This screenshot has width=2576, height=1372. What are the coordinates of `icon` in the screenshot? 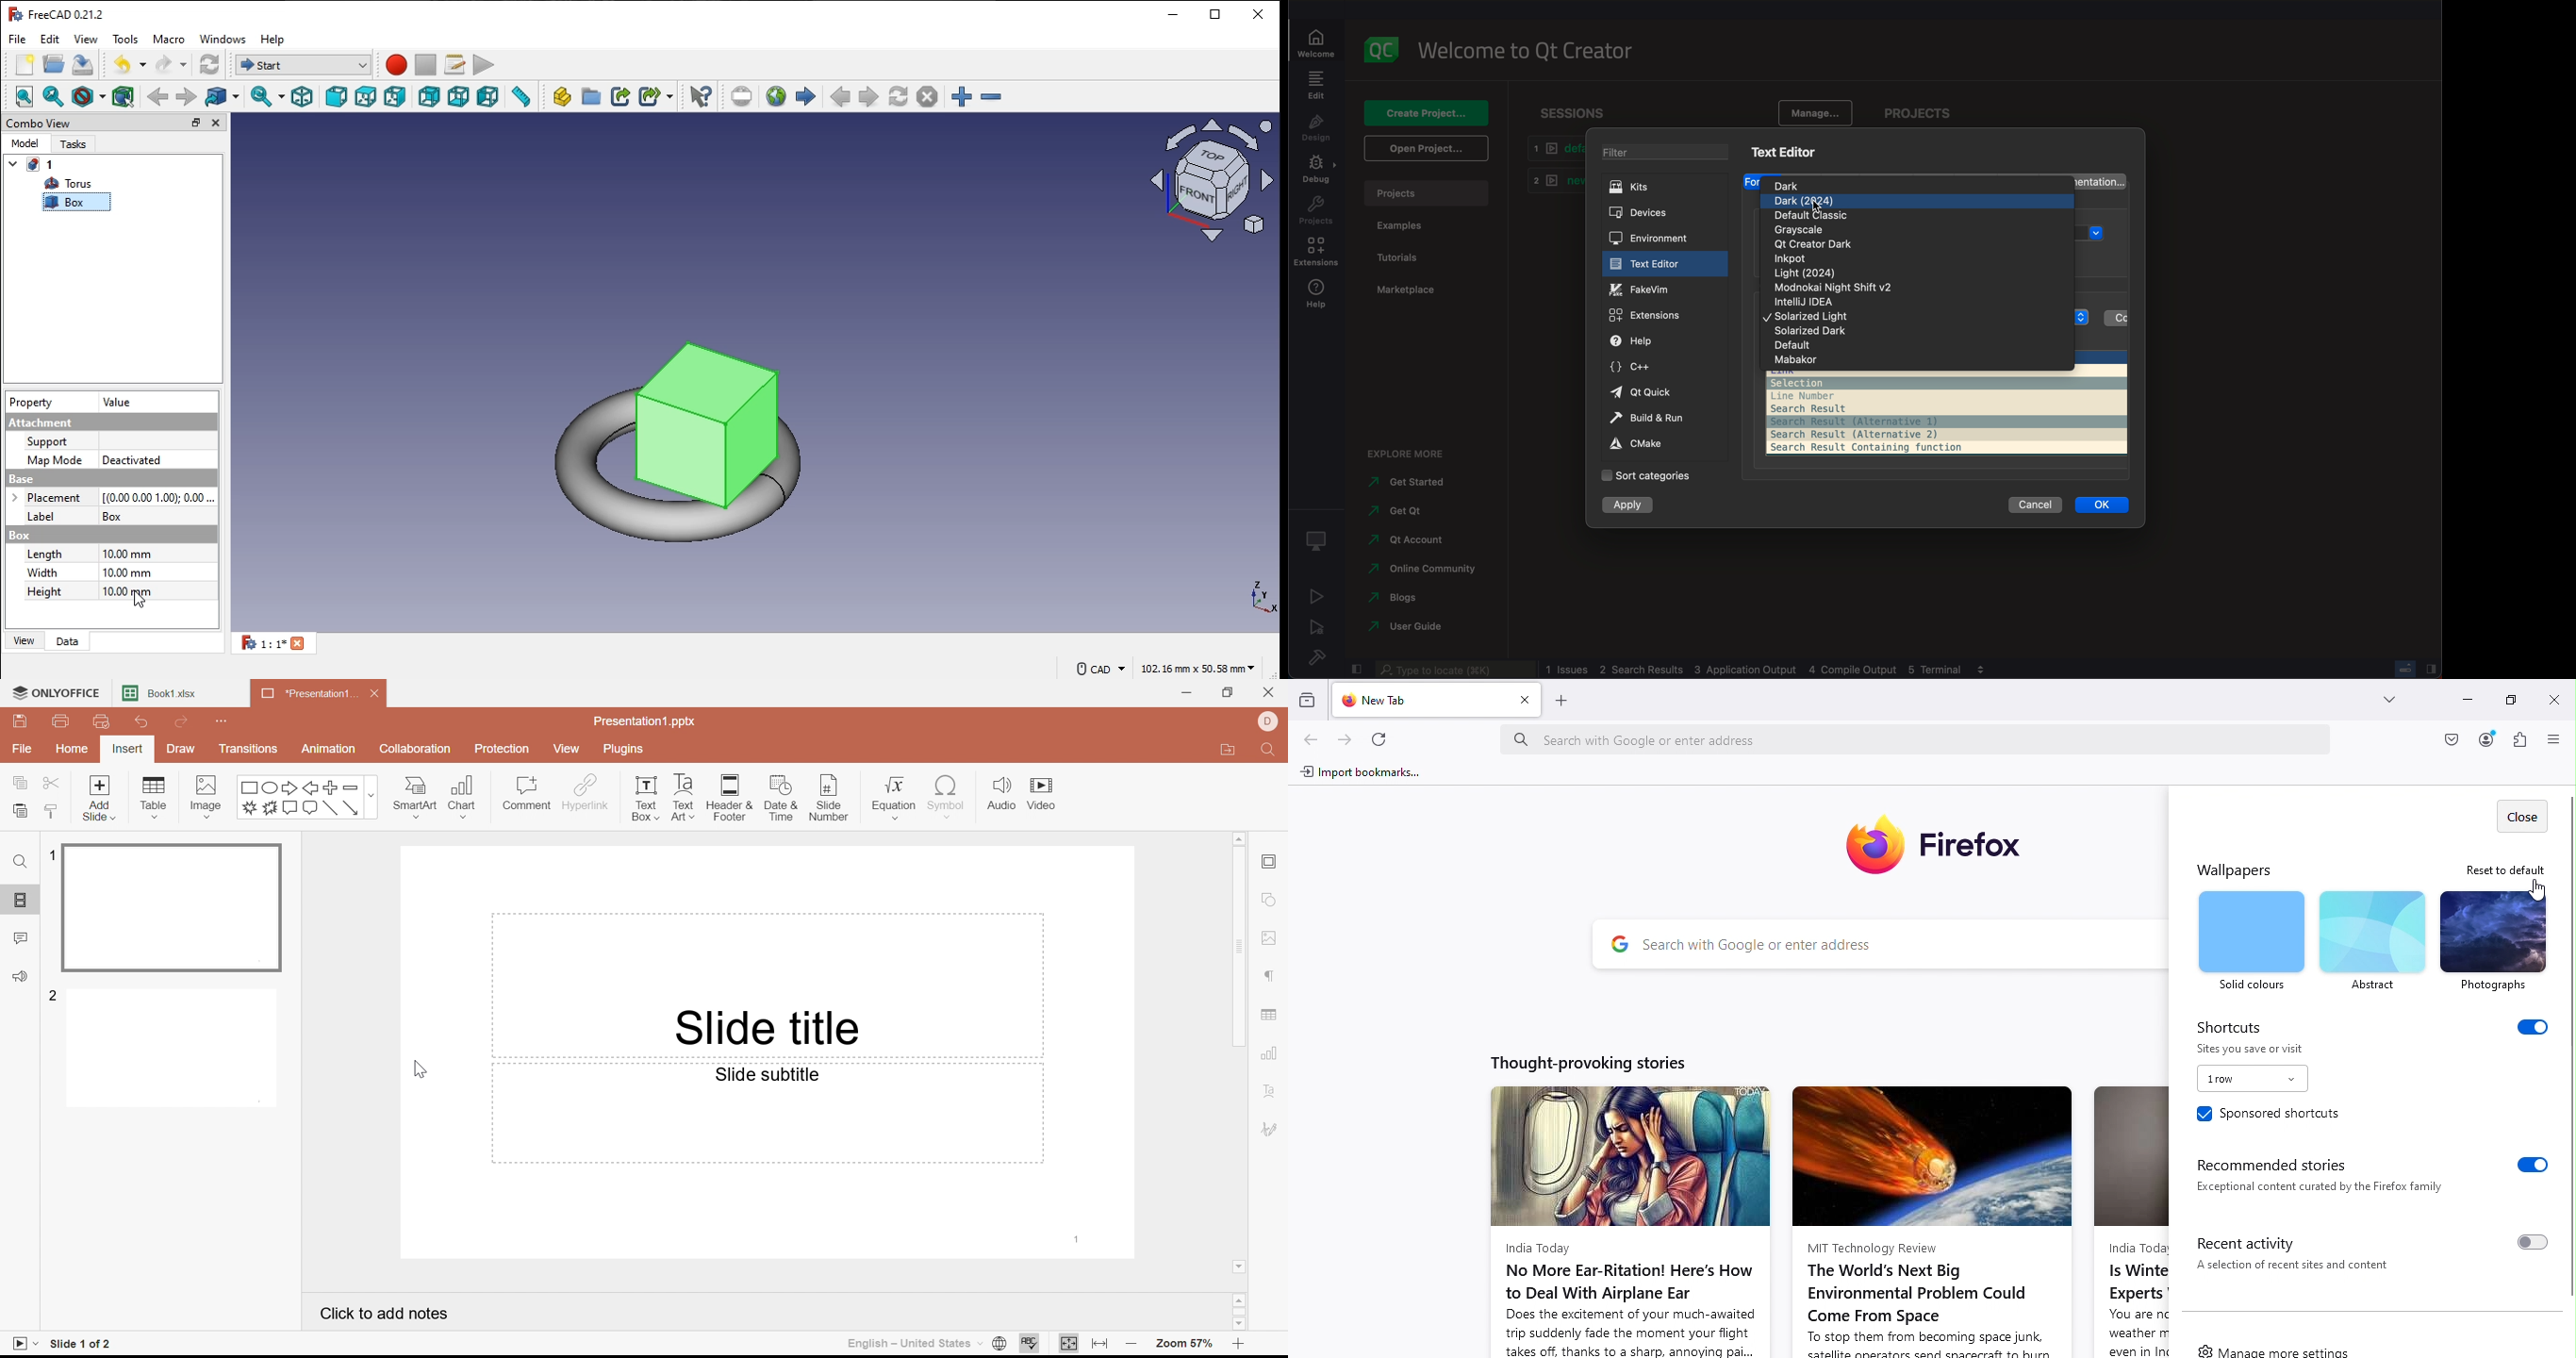 It's located at (1210, 178).